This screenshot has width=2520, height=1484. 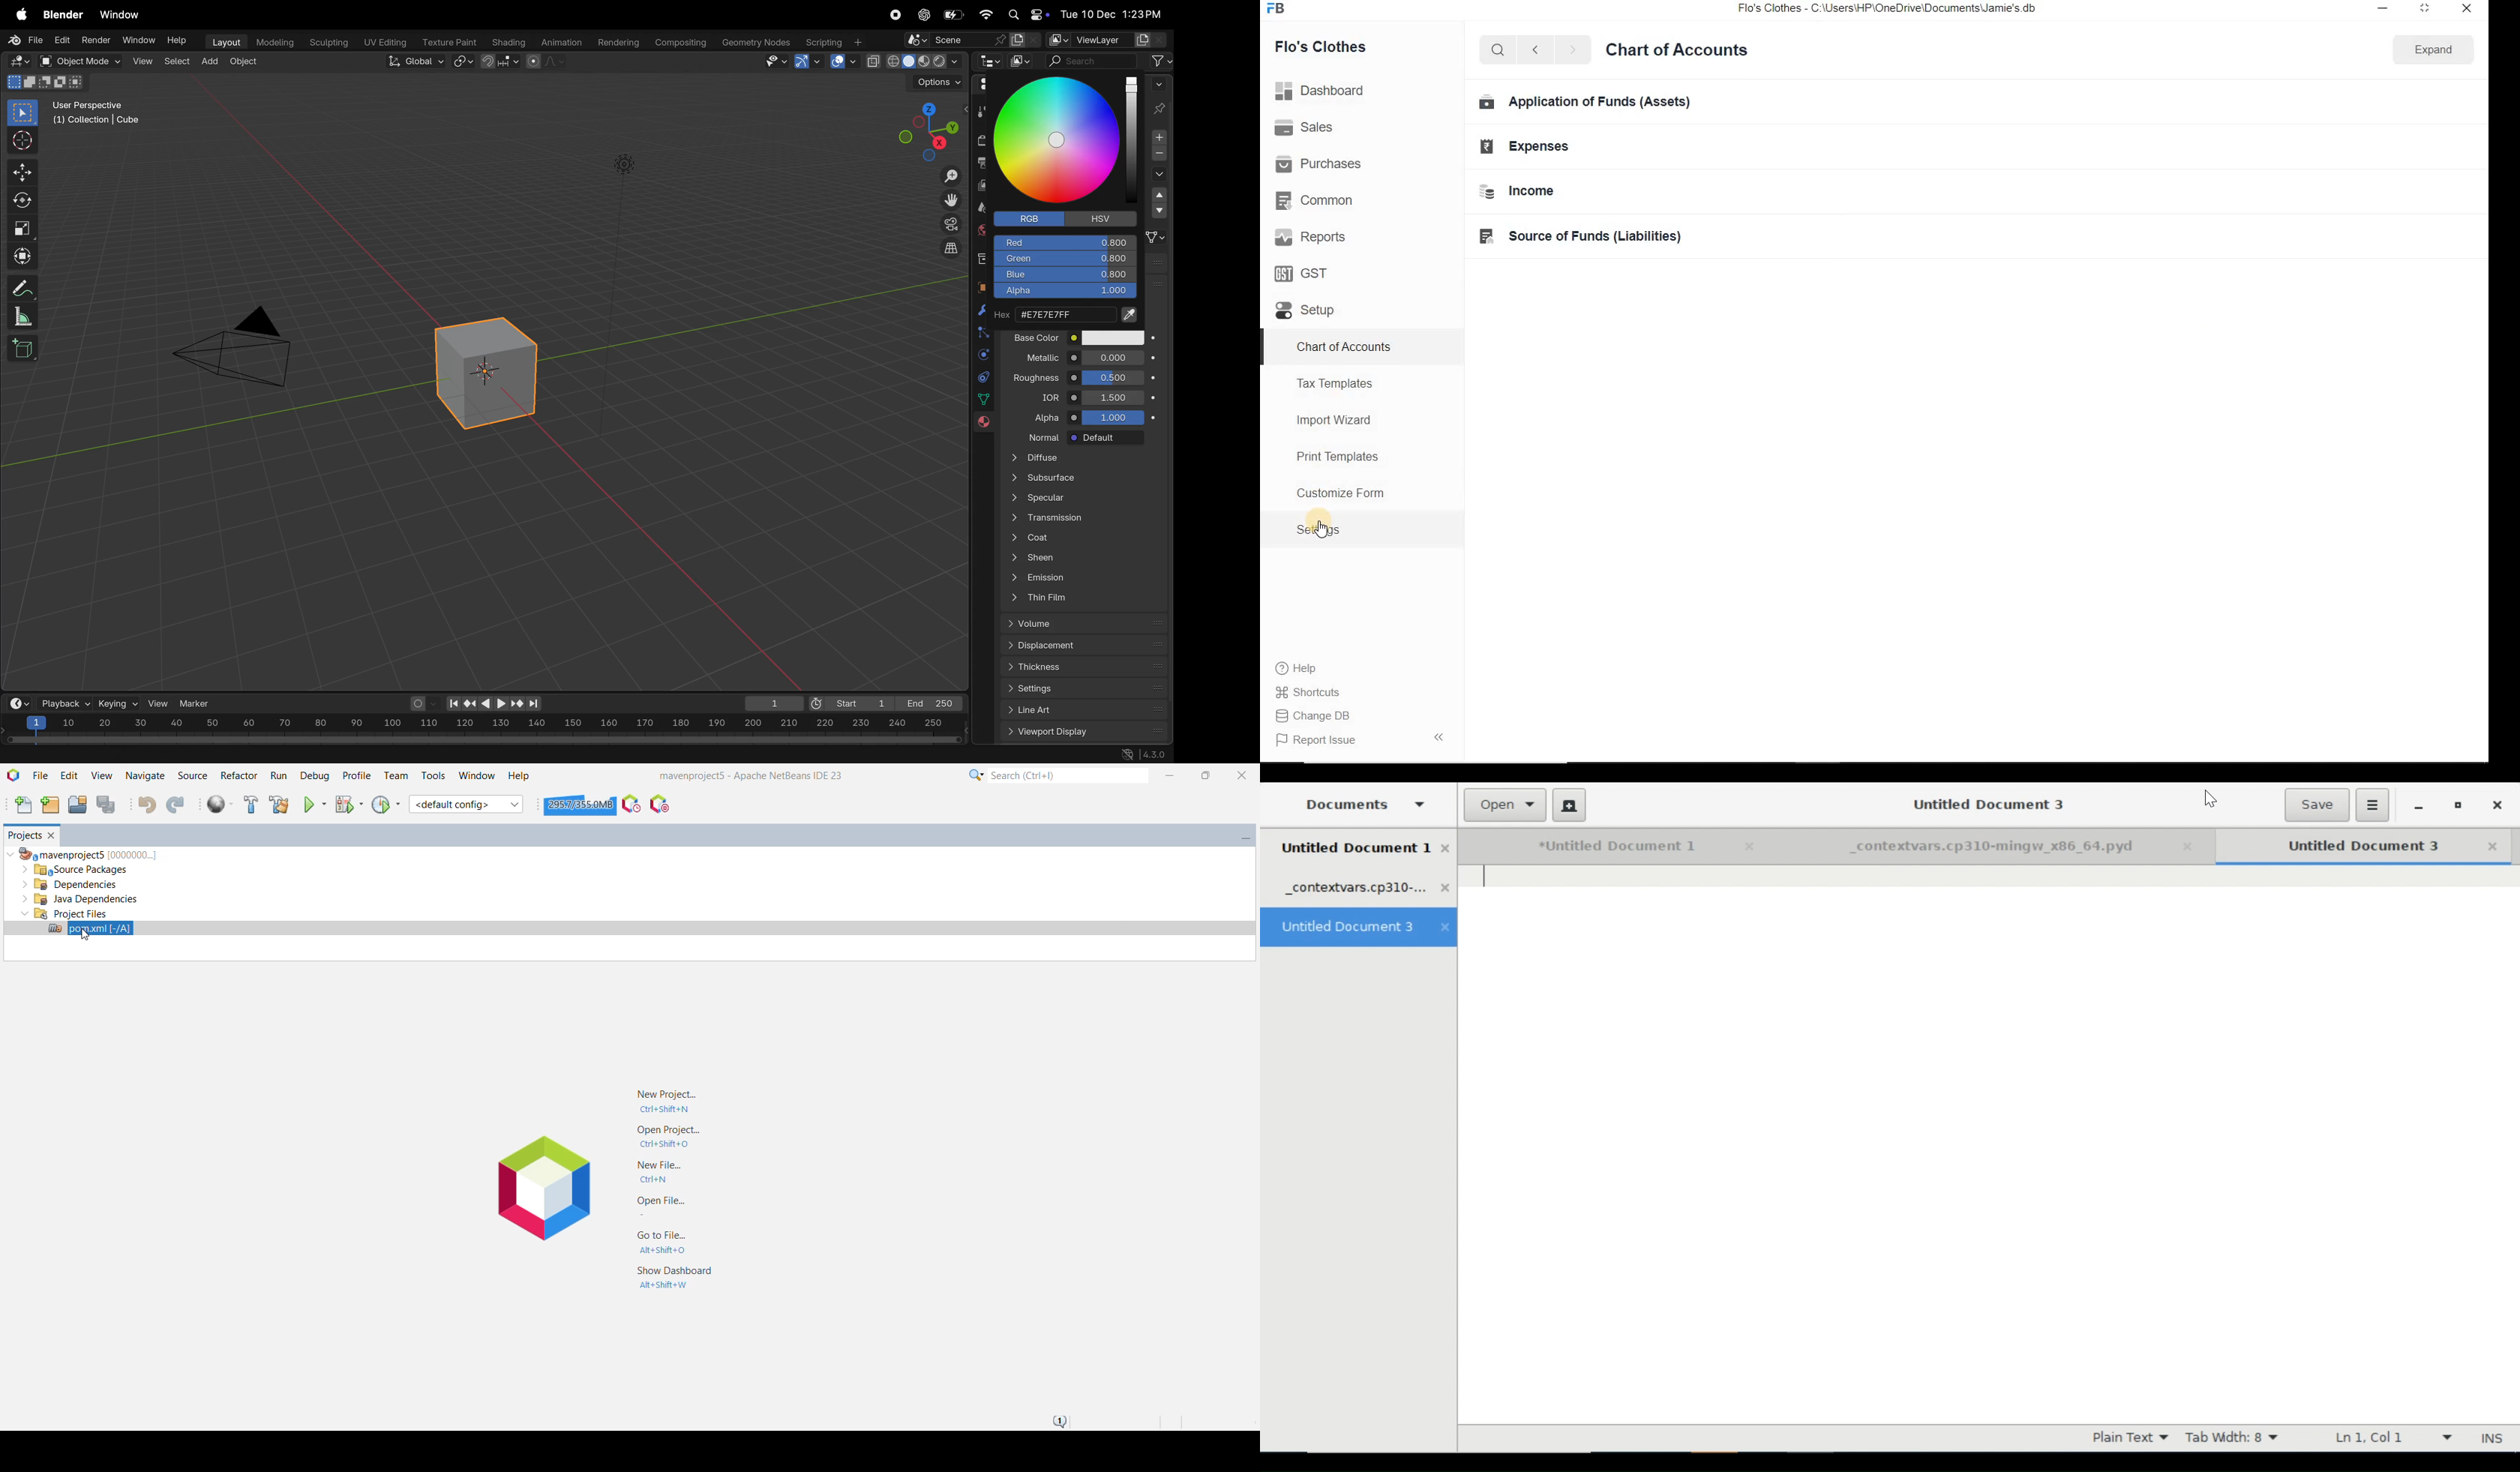 I want to click on Setup, so click(x=1306, y=310).